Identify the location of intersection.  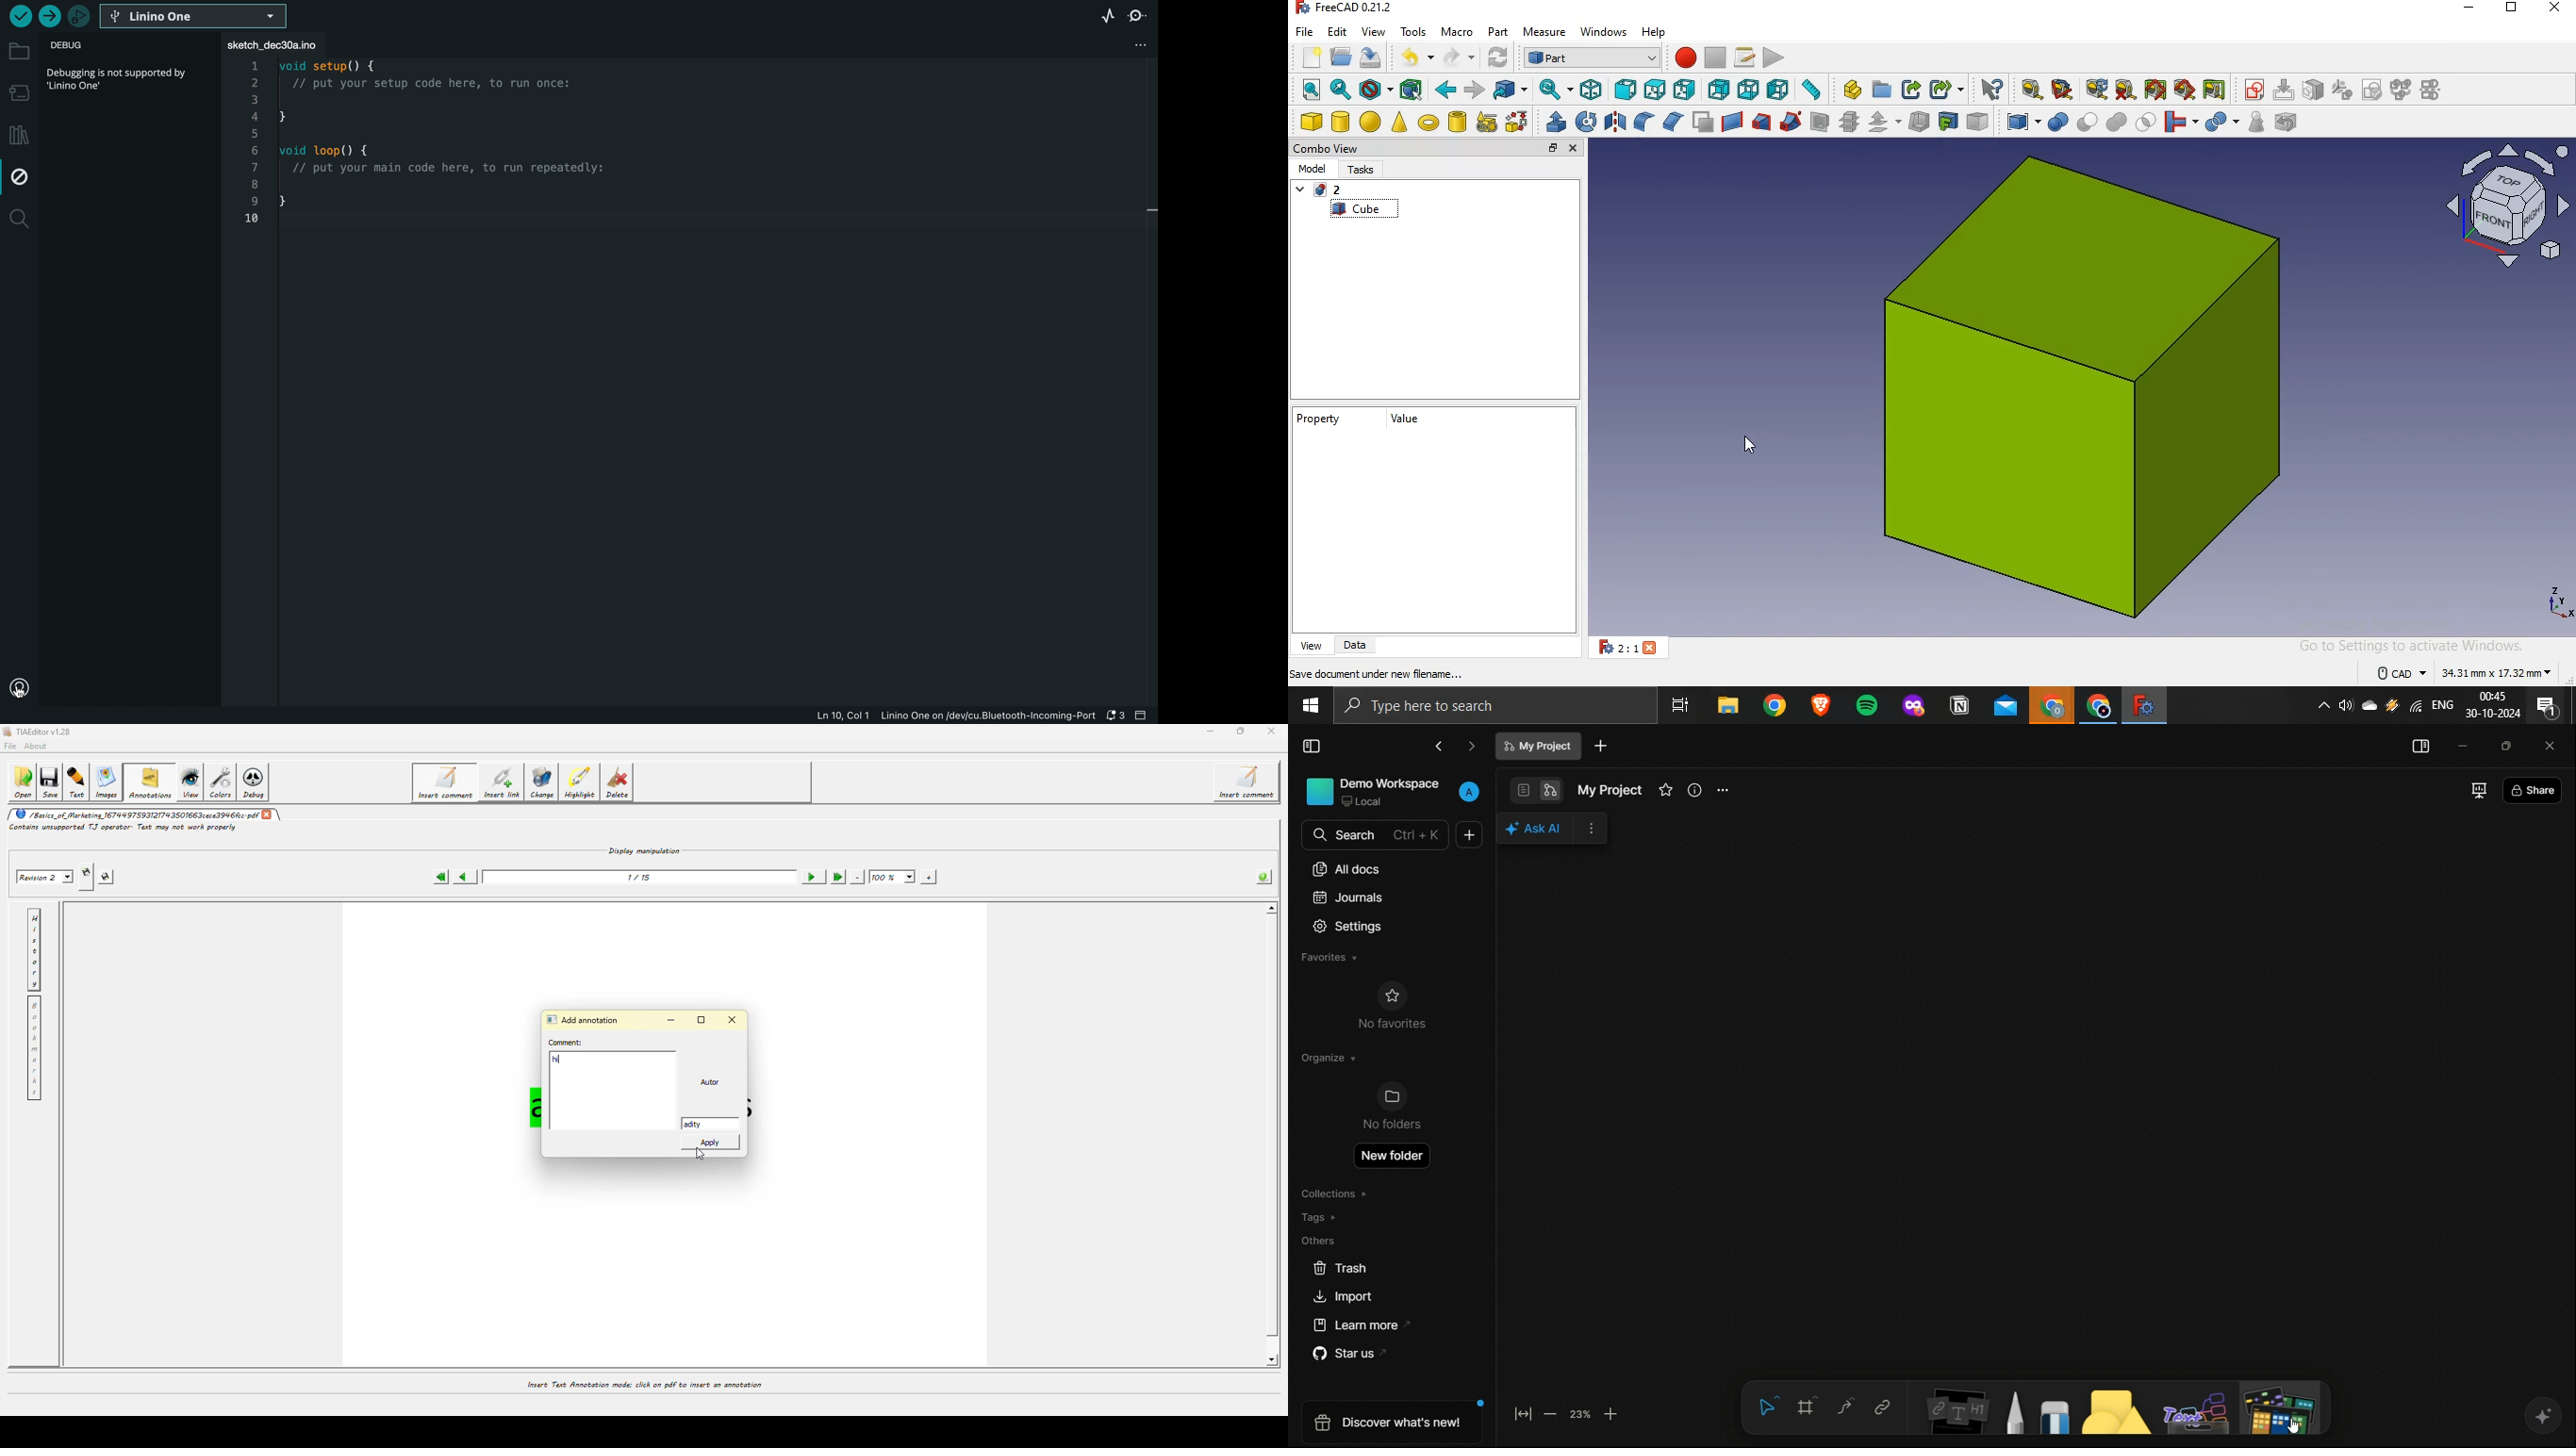
(2144, 122).